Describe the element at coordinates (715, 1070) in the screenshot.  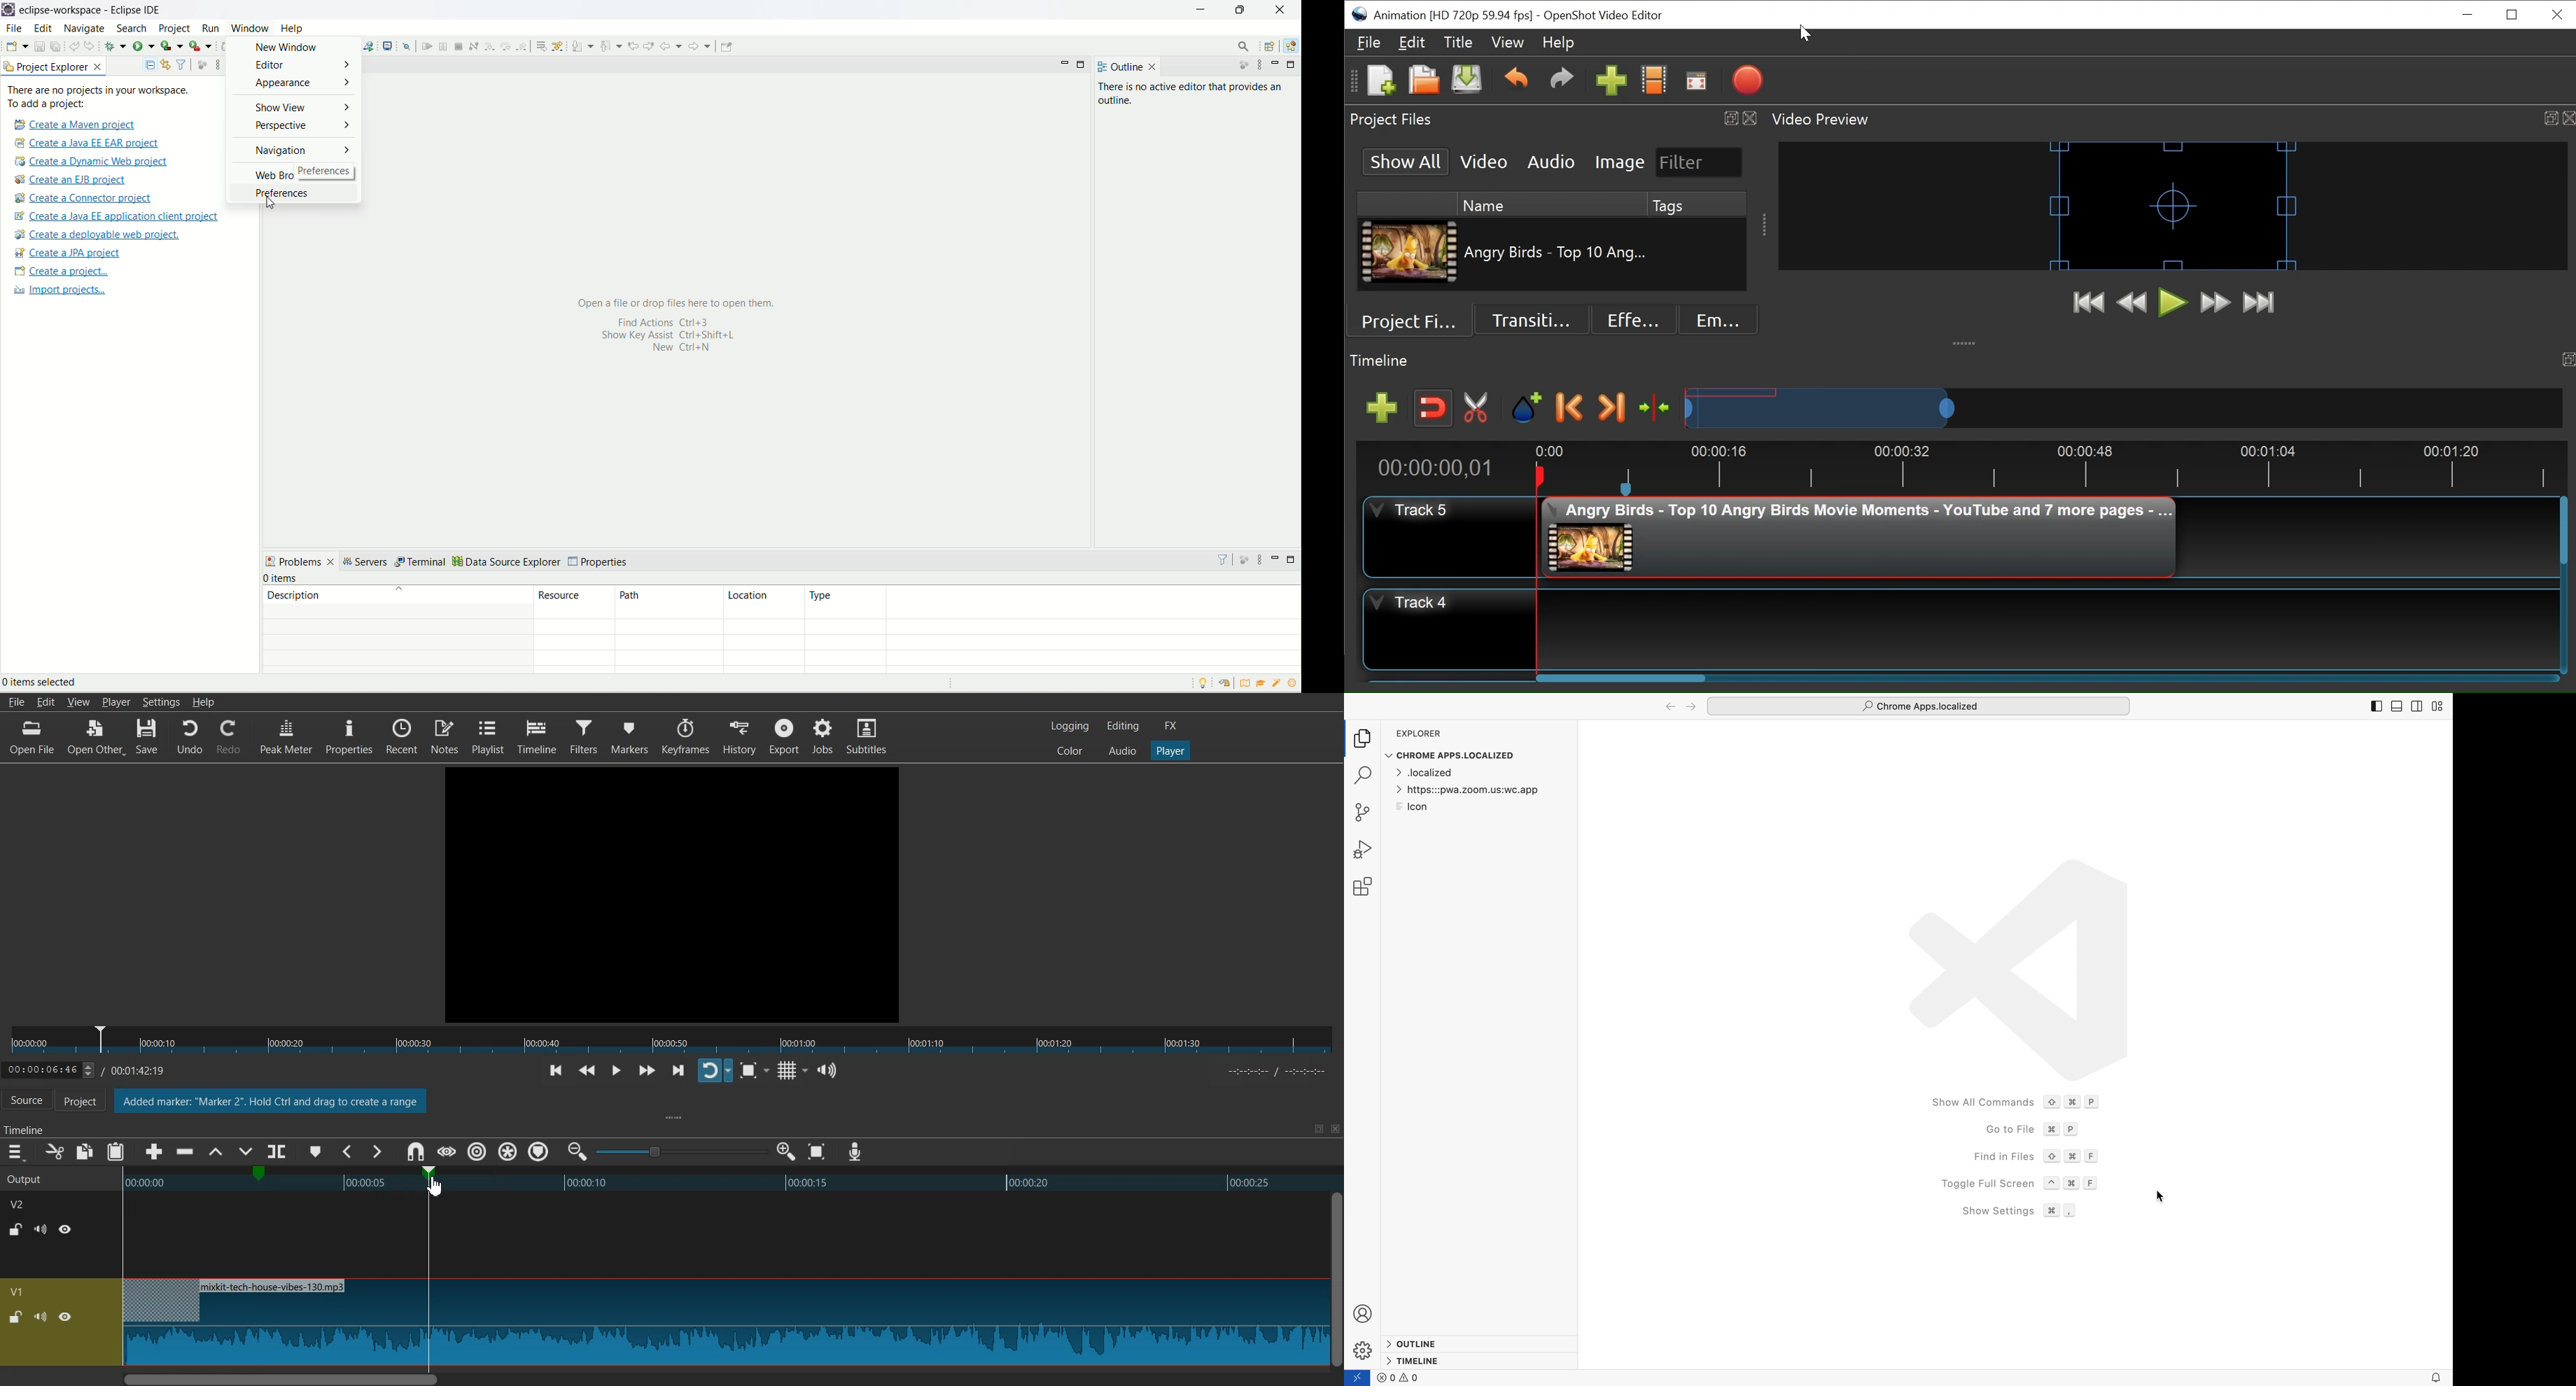
I see `Toggle player lopping` at that location.